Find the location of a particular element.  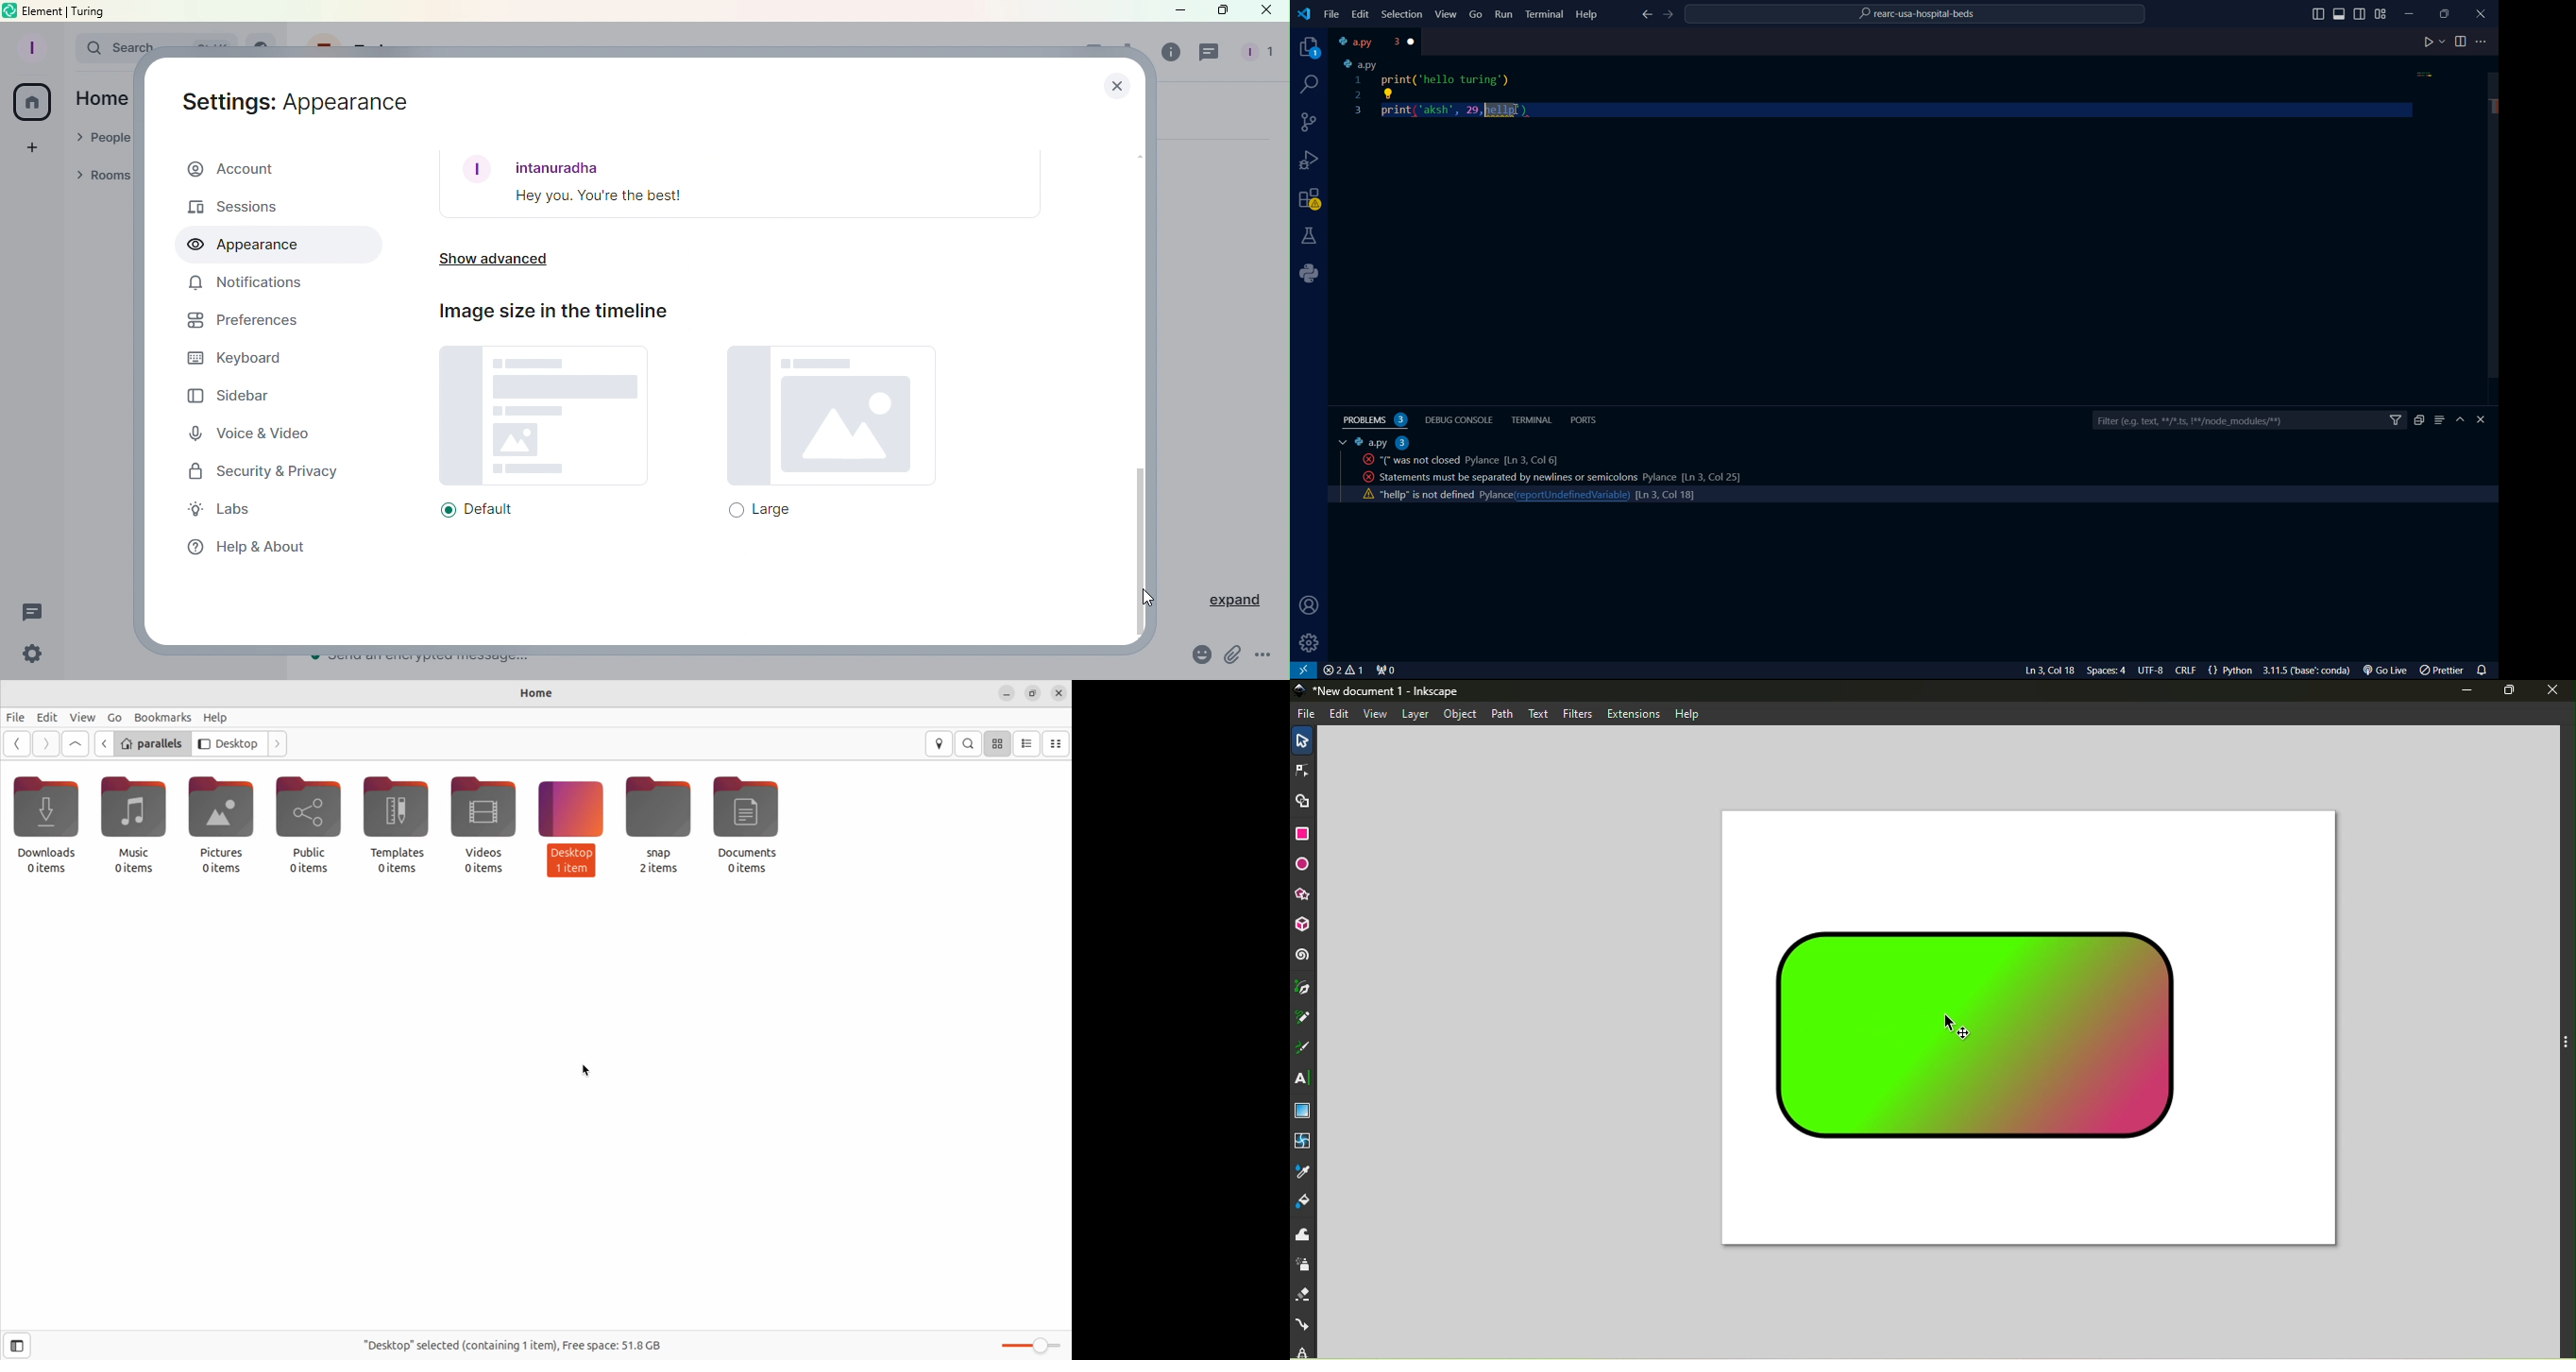

Tweak tool is located at coordinates (1302, 1235).